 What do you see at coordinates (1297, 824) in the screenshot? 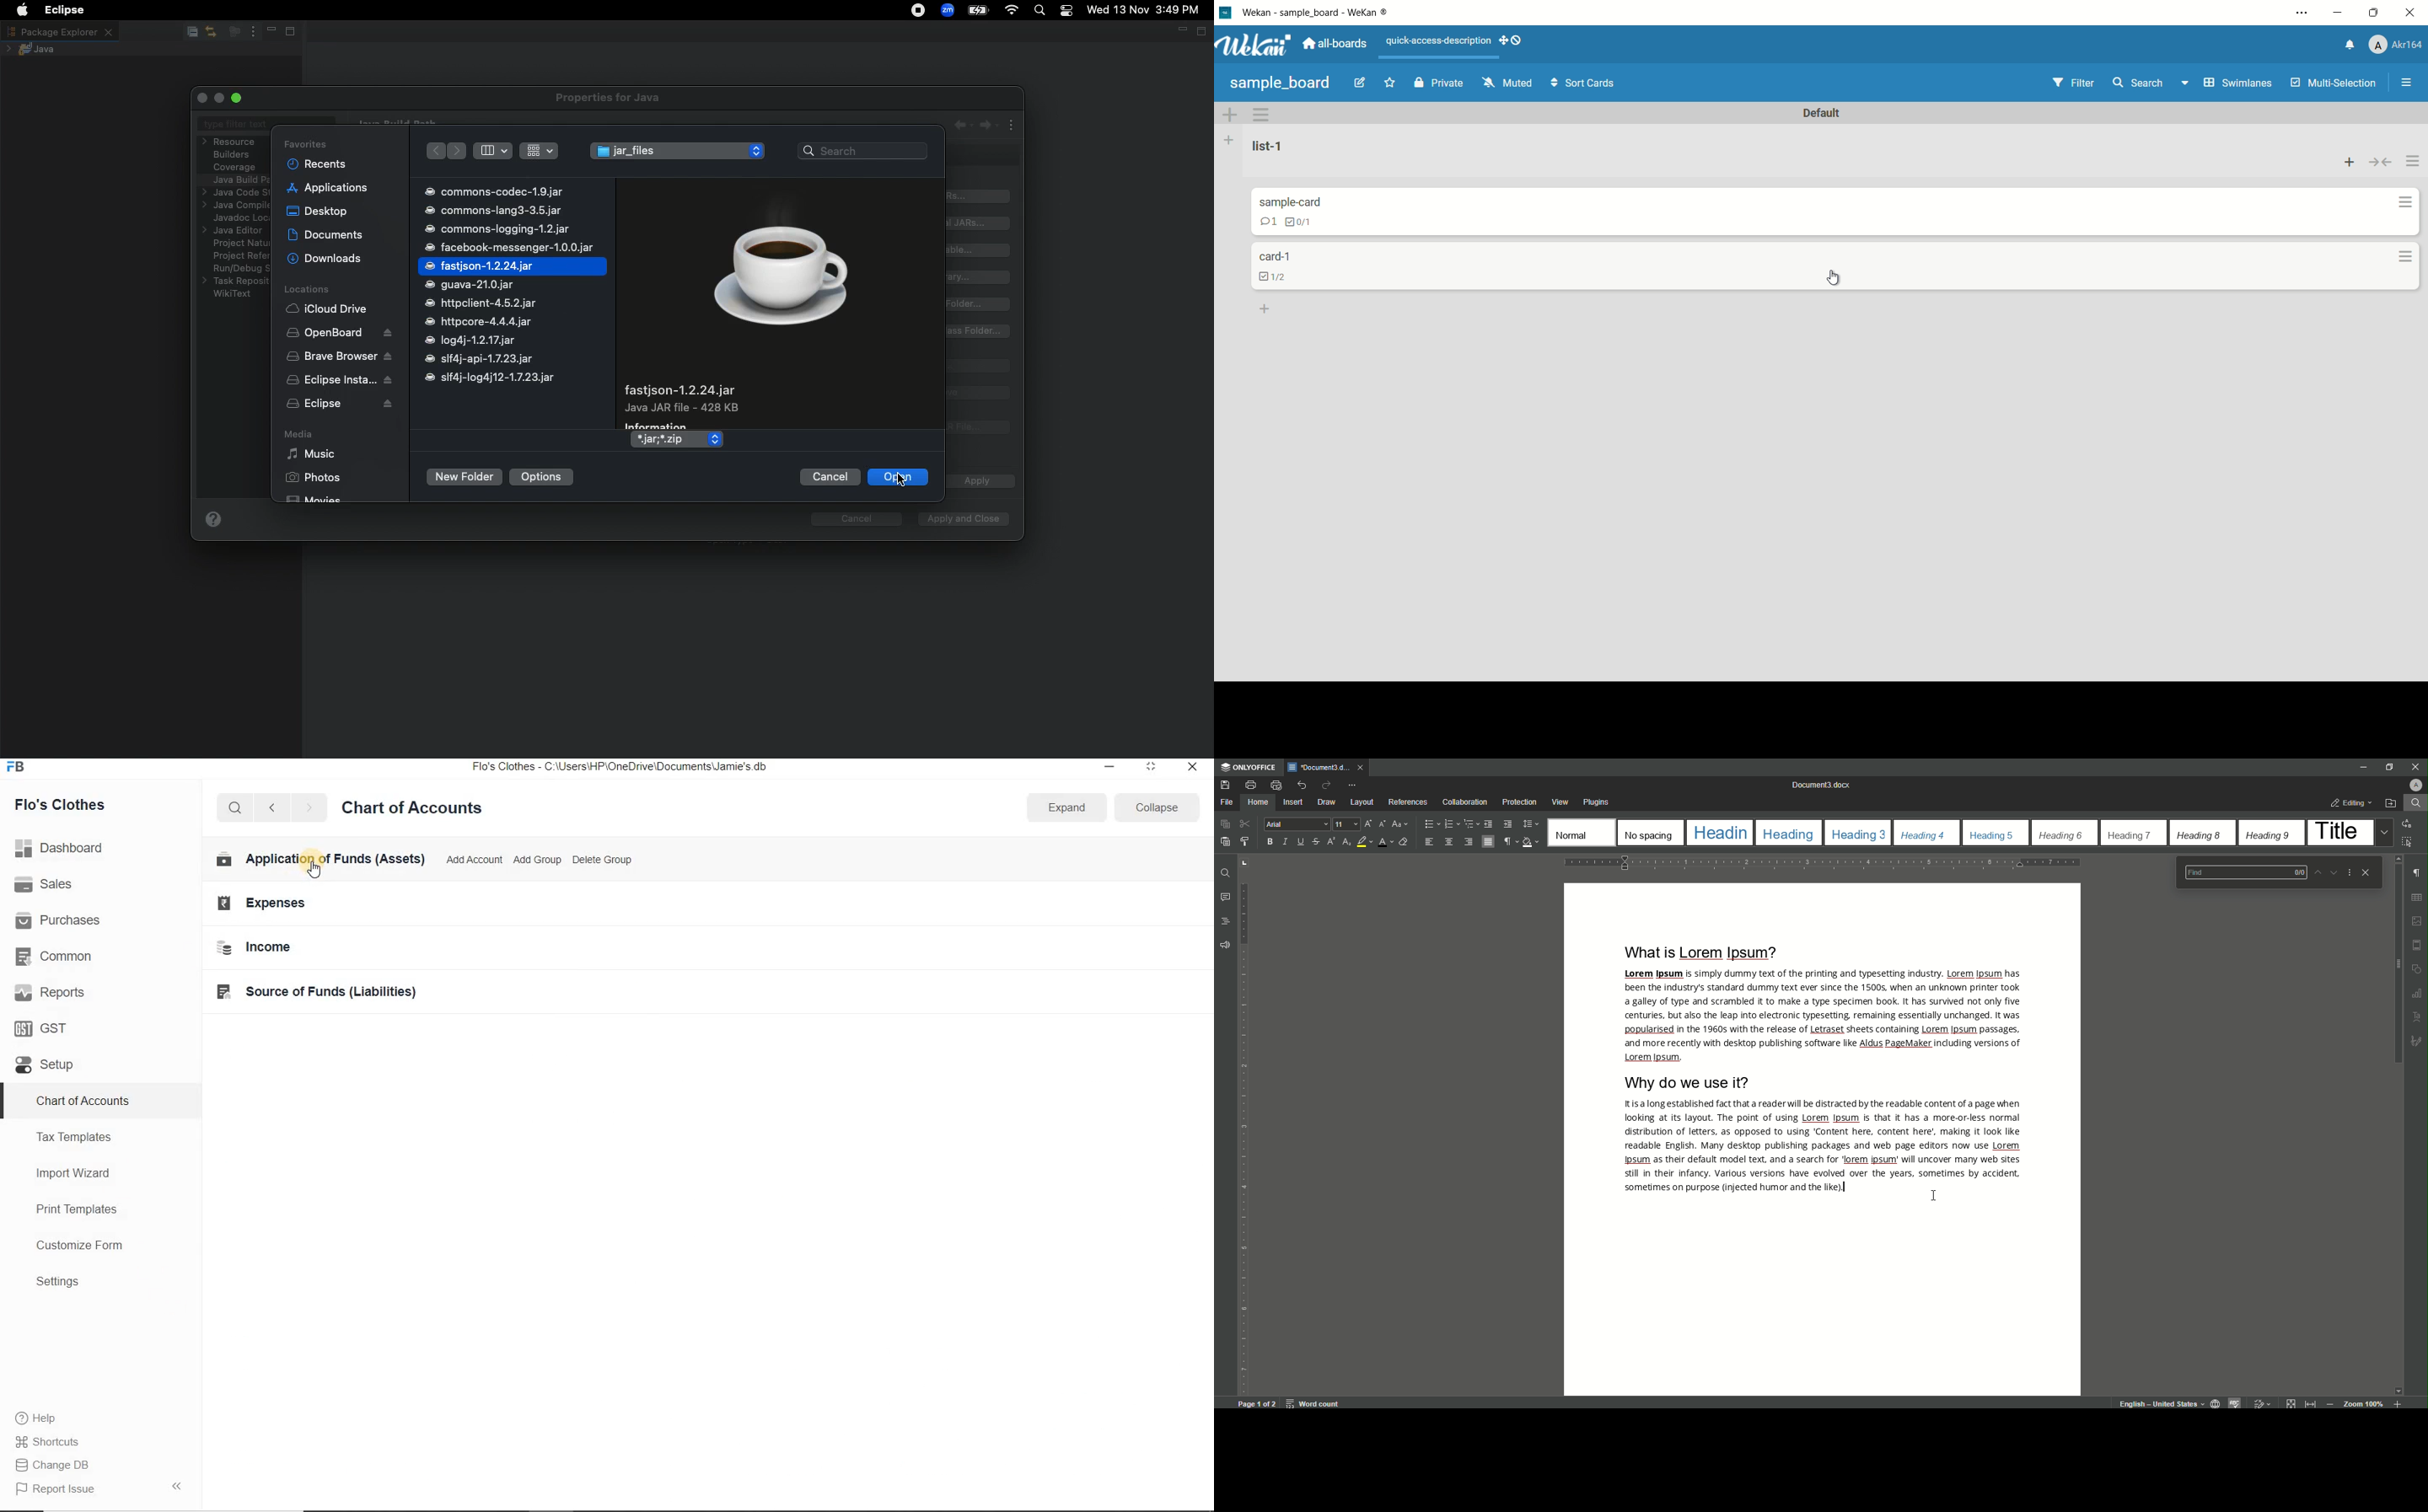
I see `Arial` at bounding box center [1297, 824].